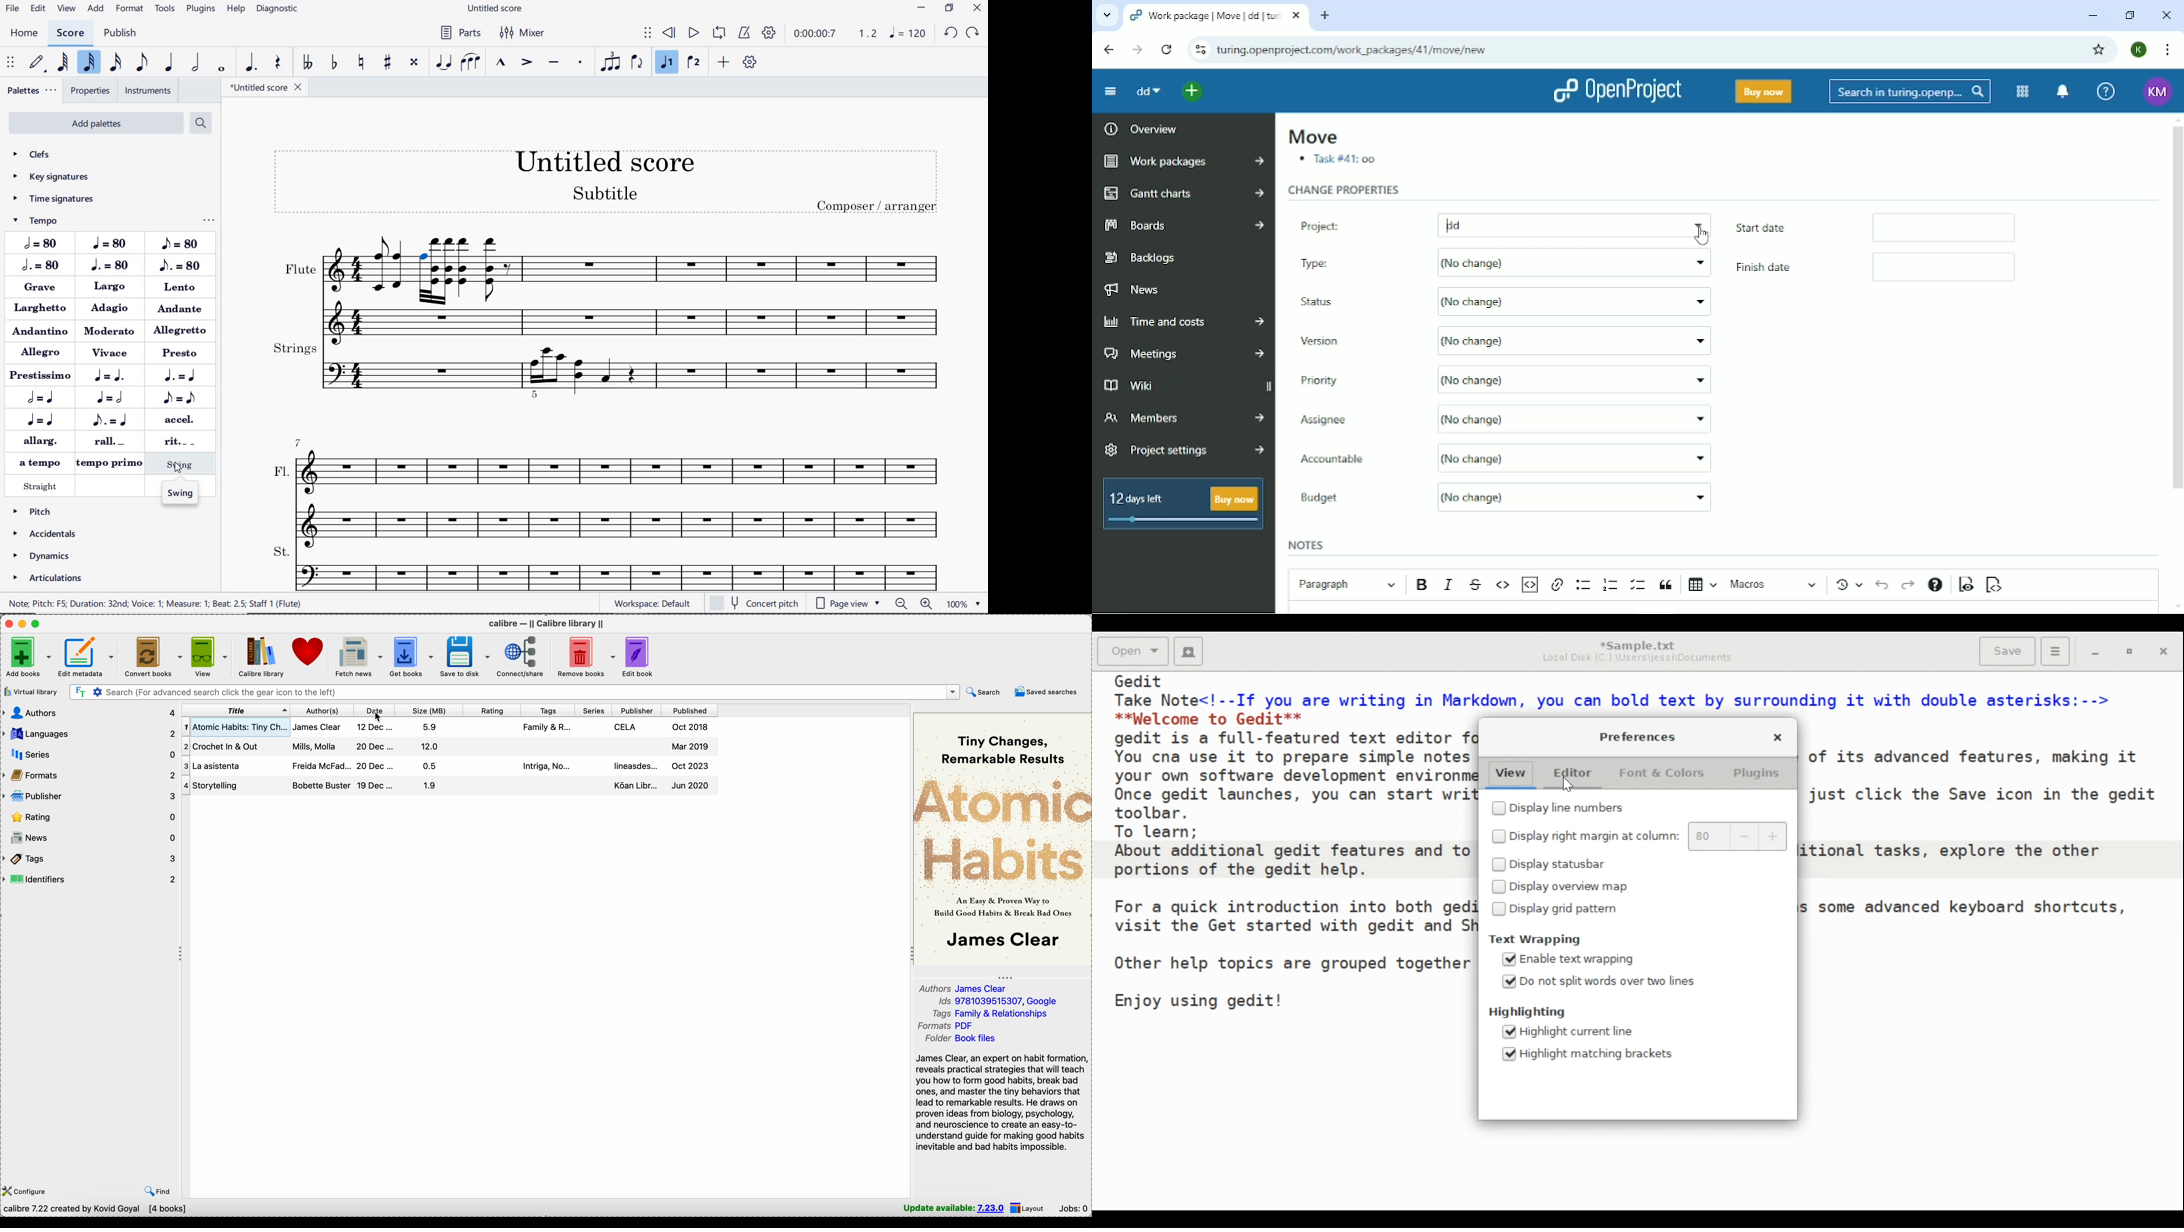  What do you see at coordinates (1324, 342) in the screenshot?
I see `Version` at bounding box center [1324, 342].